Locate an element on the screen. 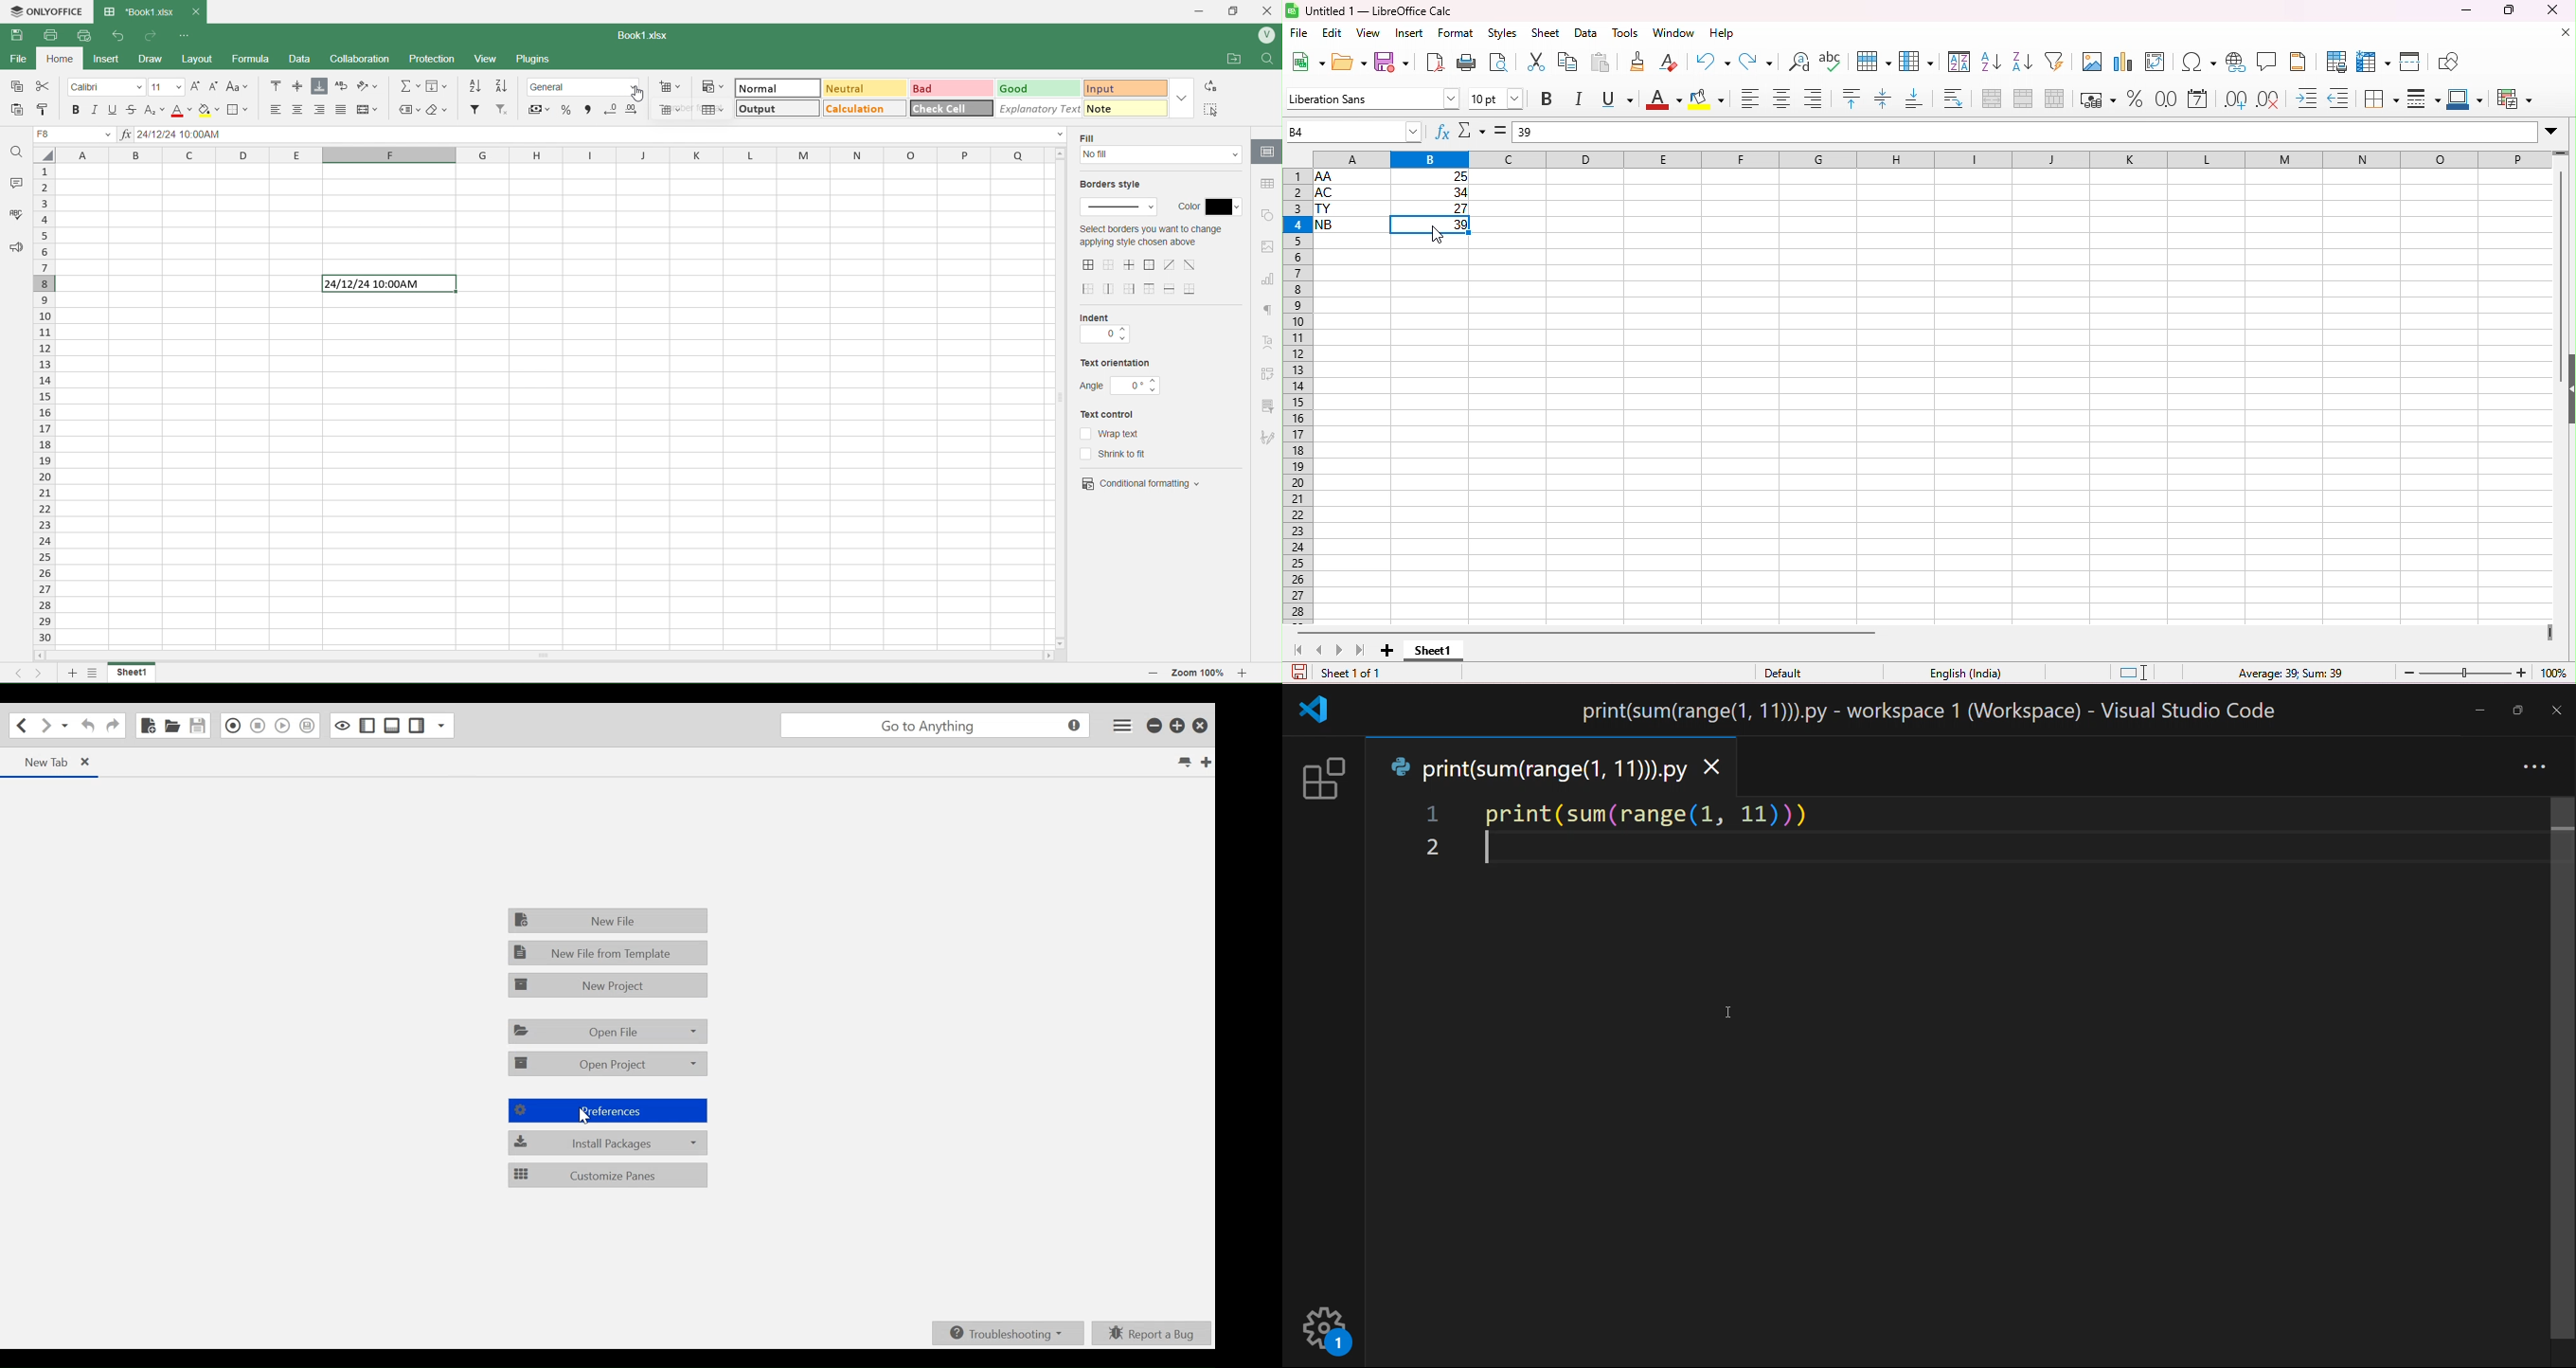 The width and height of the screenshot is (2576, 1372). Plugins is located at coordinates (539, 60).